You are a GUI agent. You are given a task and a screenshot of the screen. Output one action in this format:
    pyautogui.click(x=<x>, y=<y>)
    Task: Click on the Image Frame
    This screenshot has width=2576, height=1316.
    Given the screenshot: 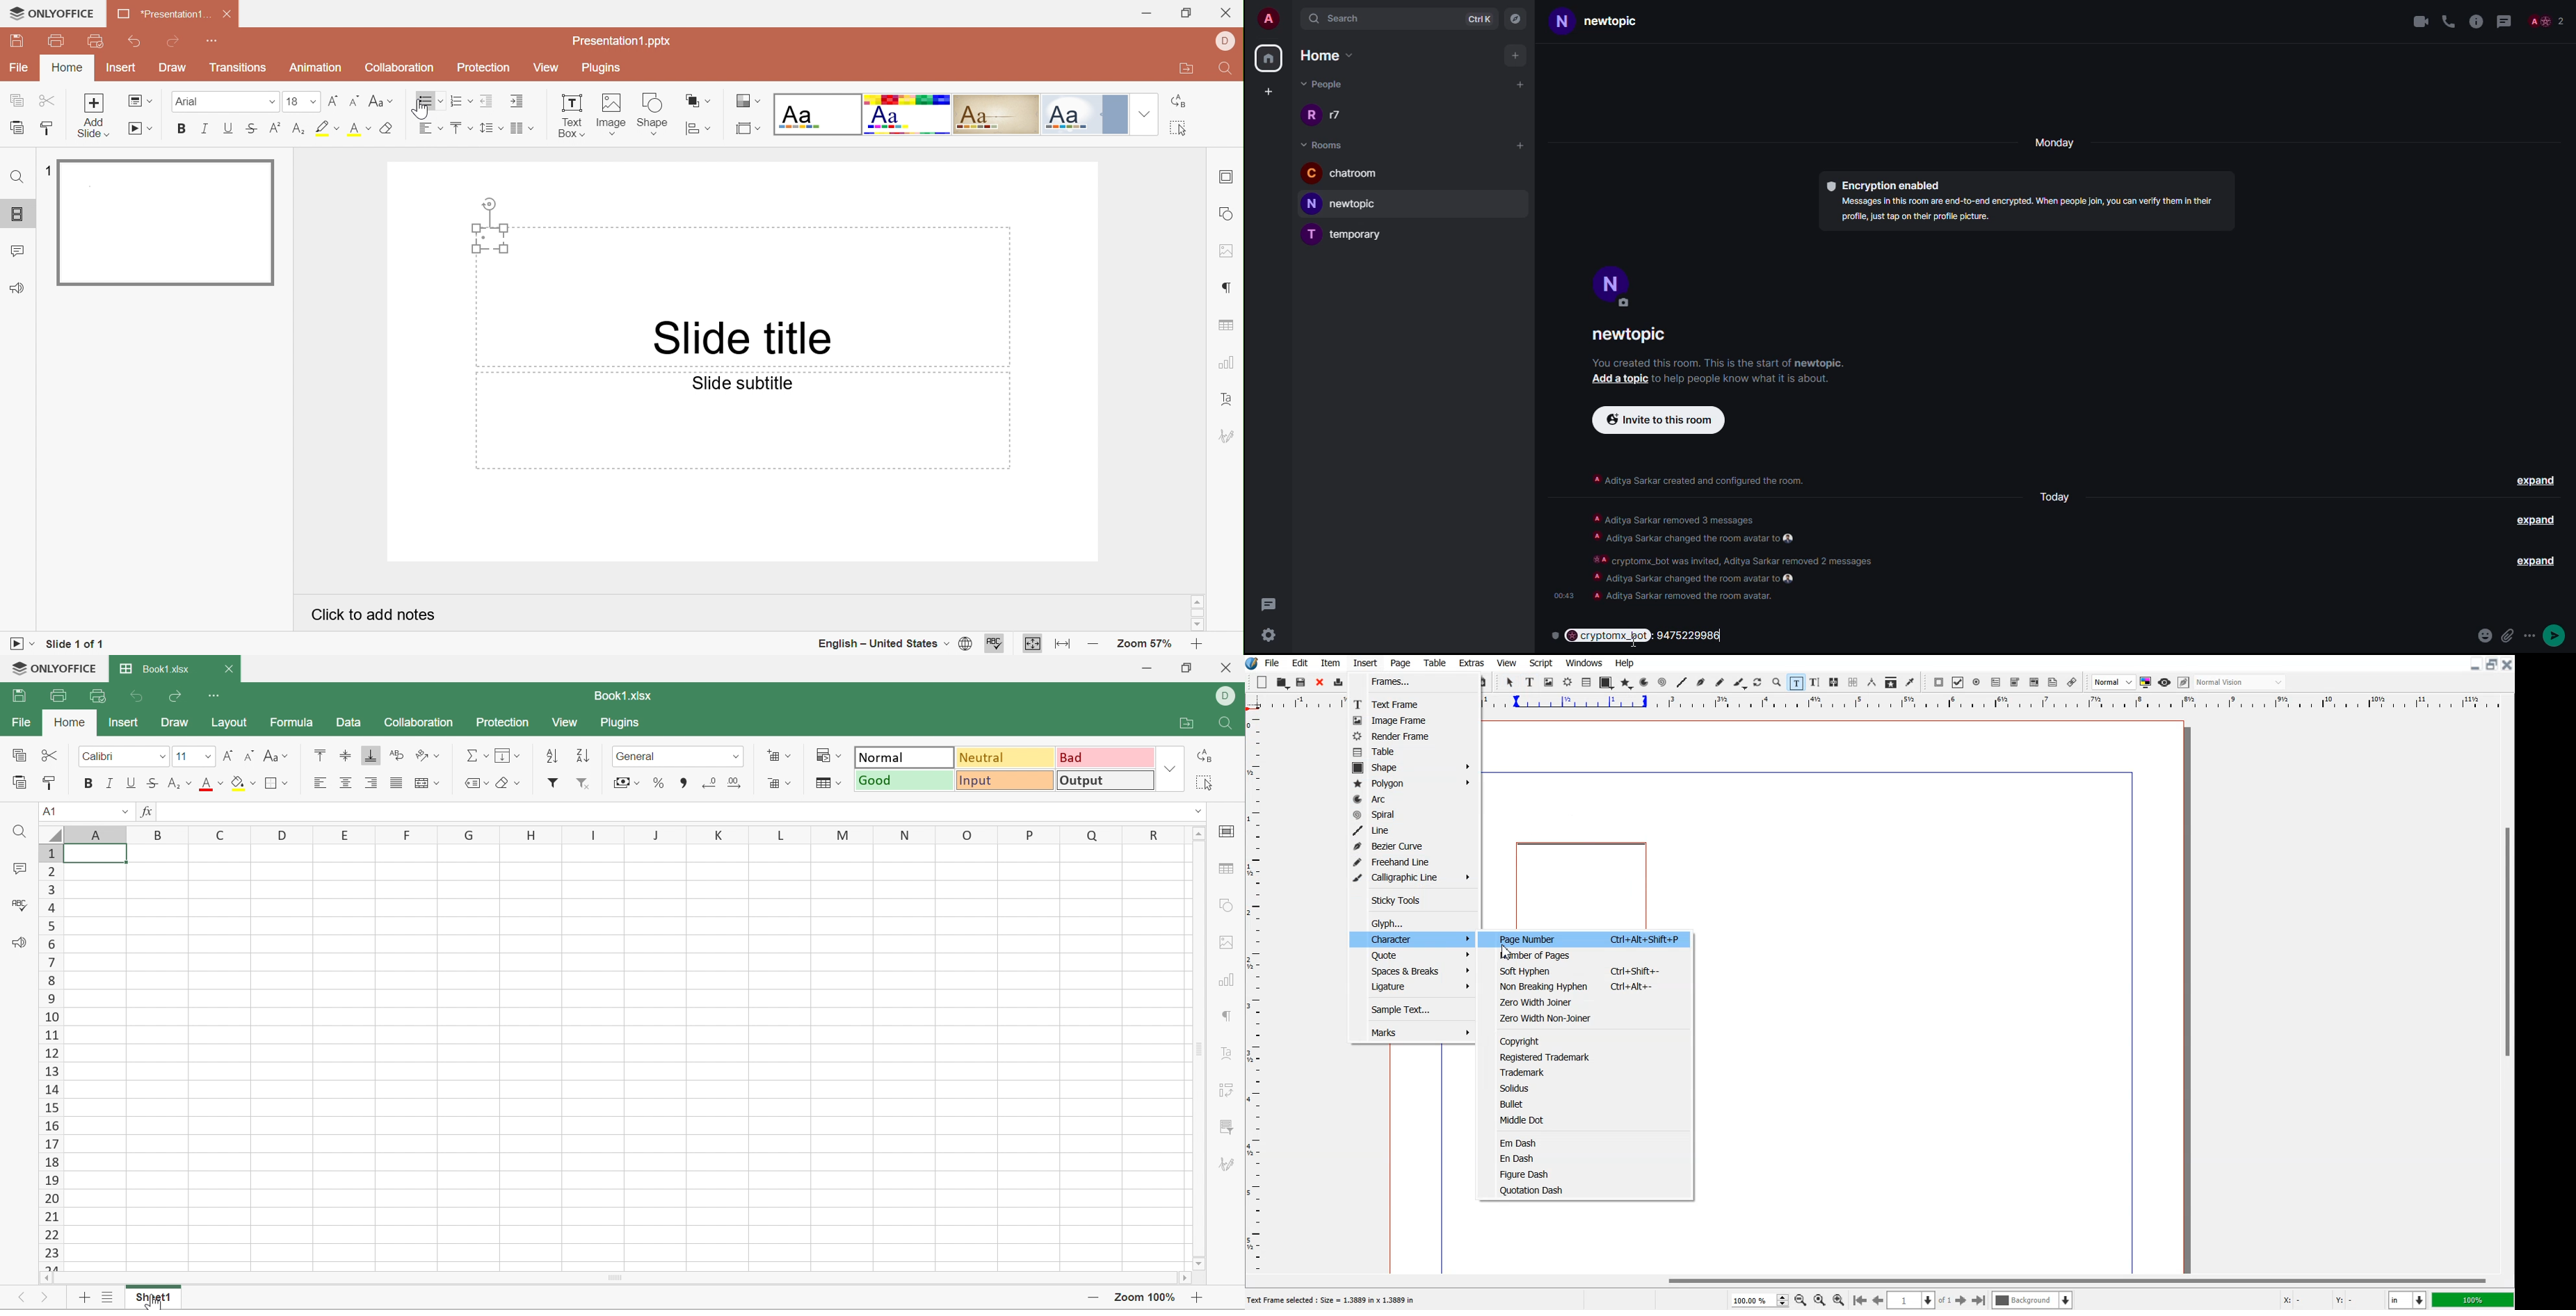 What is the action you would take?
    pyautogui.click(x=1408, y=720)
    